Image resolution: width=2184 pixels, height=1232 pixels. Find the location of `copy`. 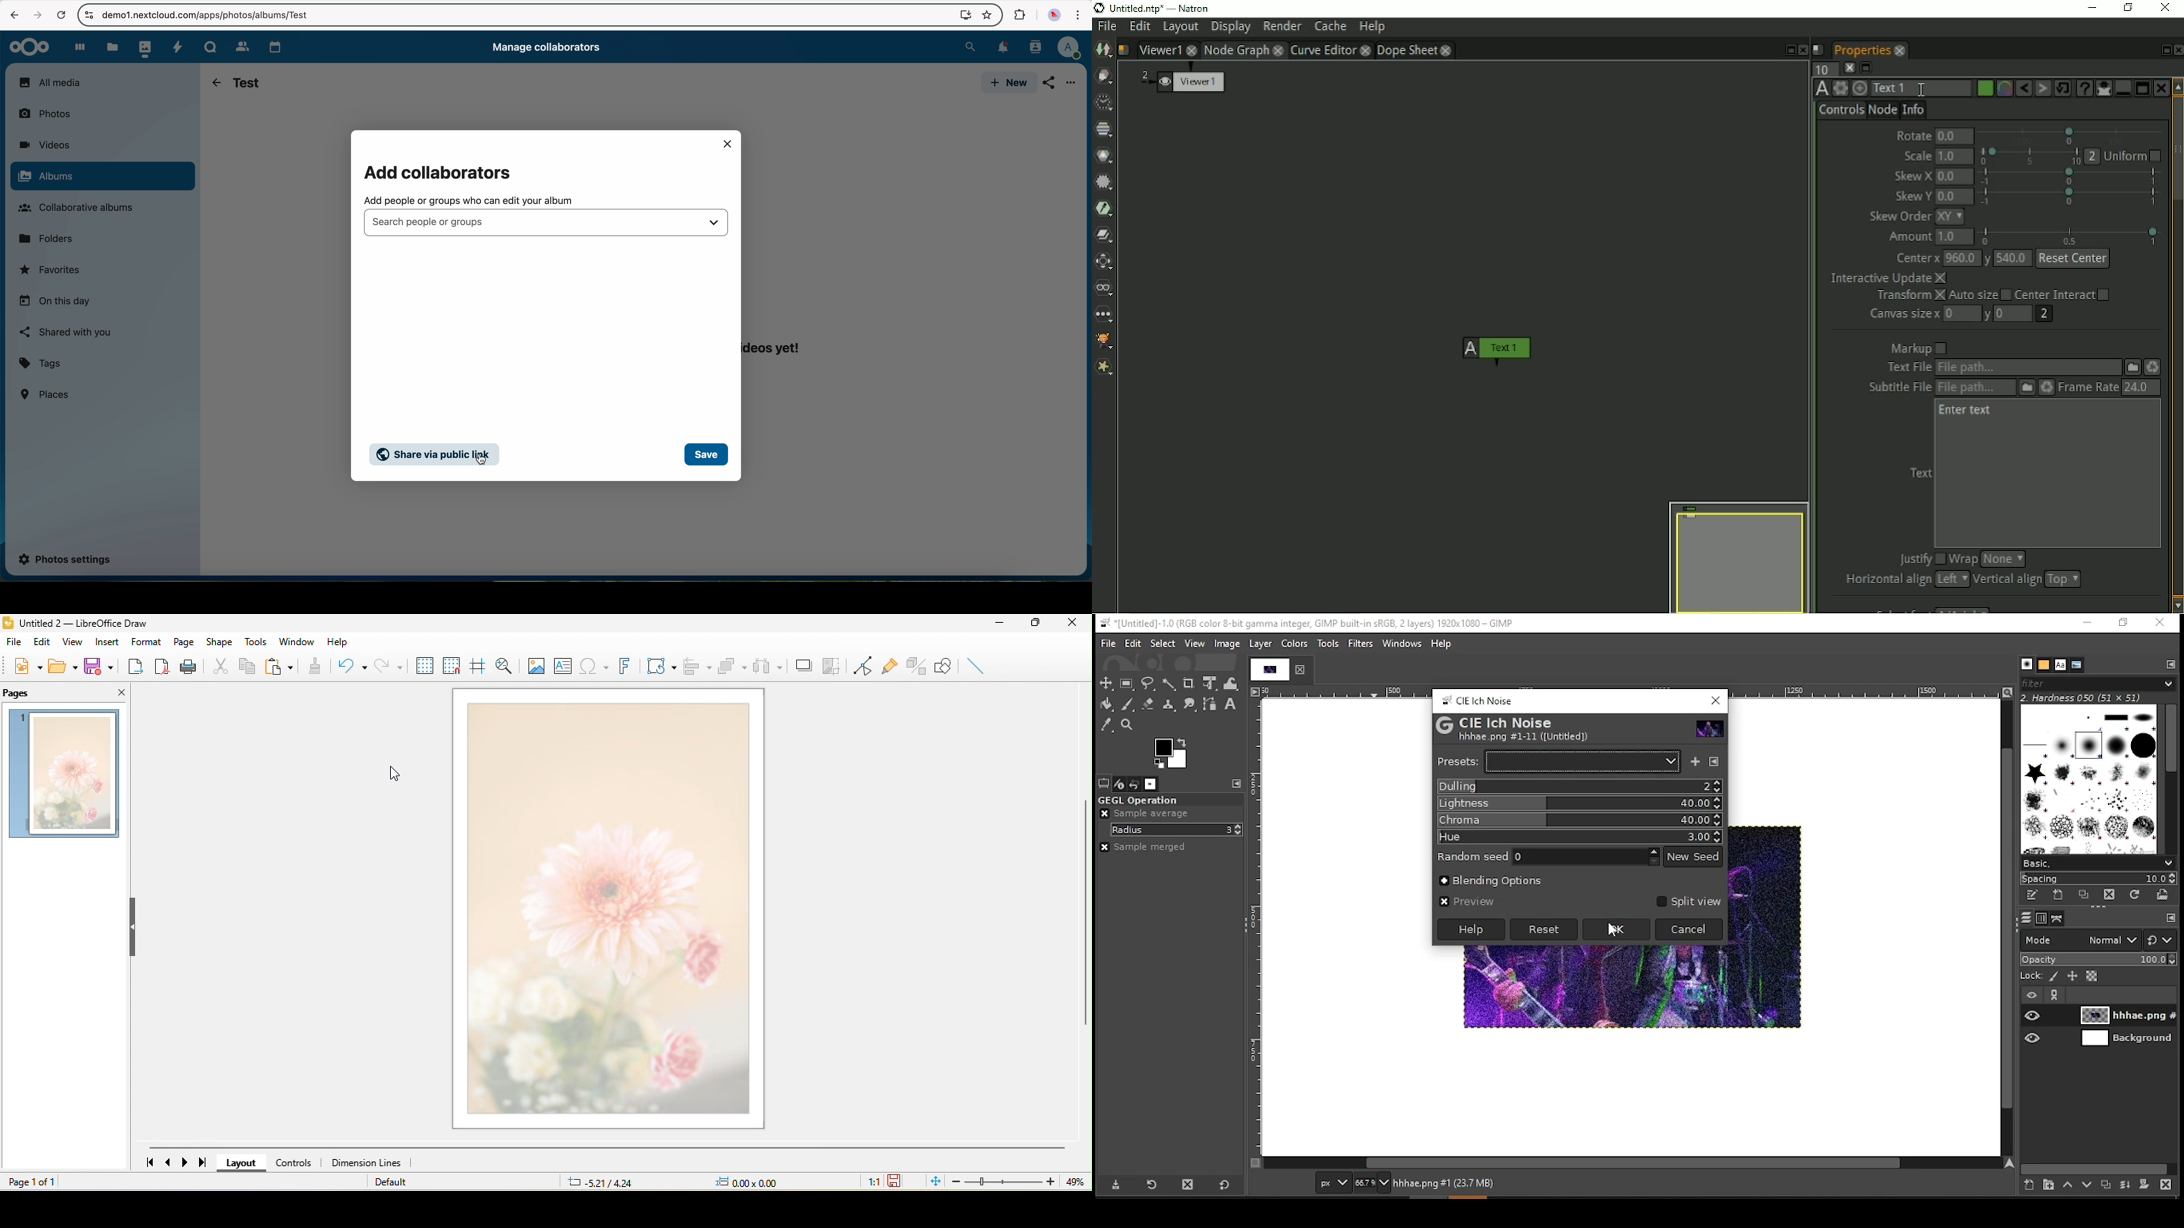

copy is located at coordinates (245, 665).